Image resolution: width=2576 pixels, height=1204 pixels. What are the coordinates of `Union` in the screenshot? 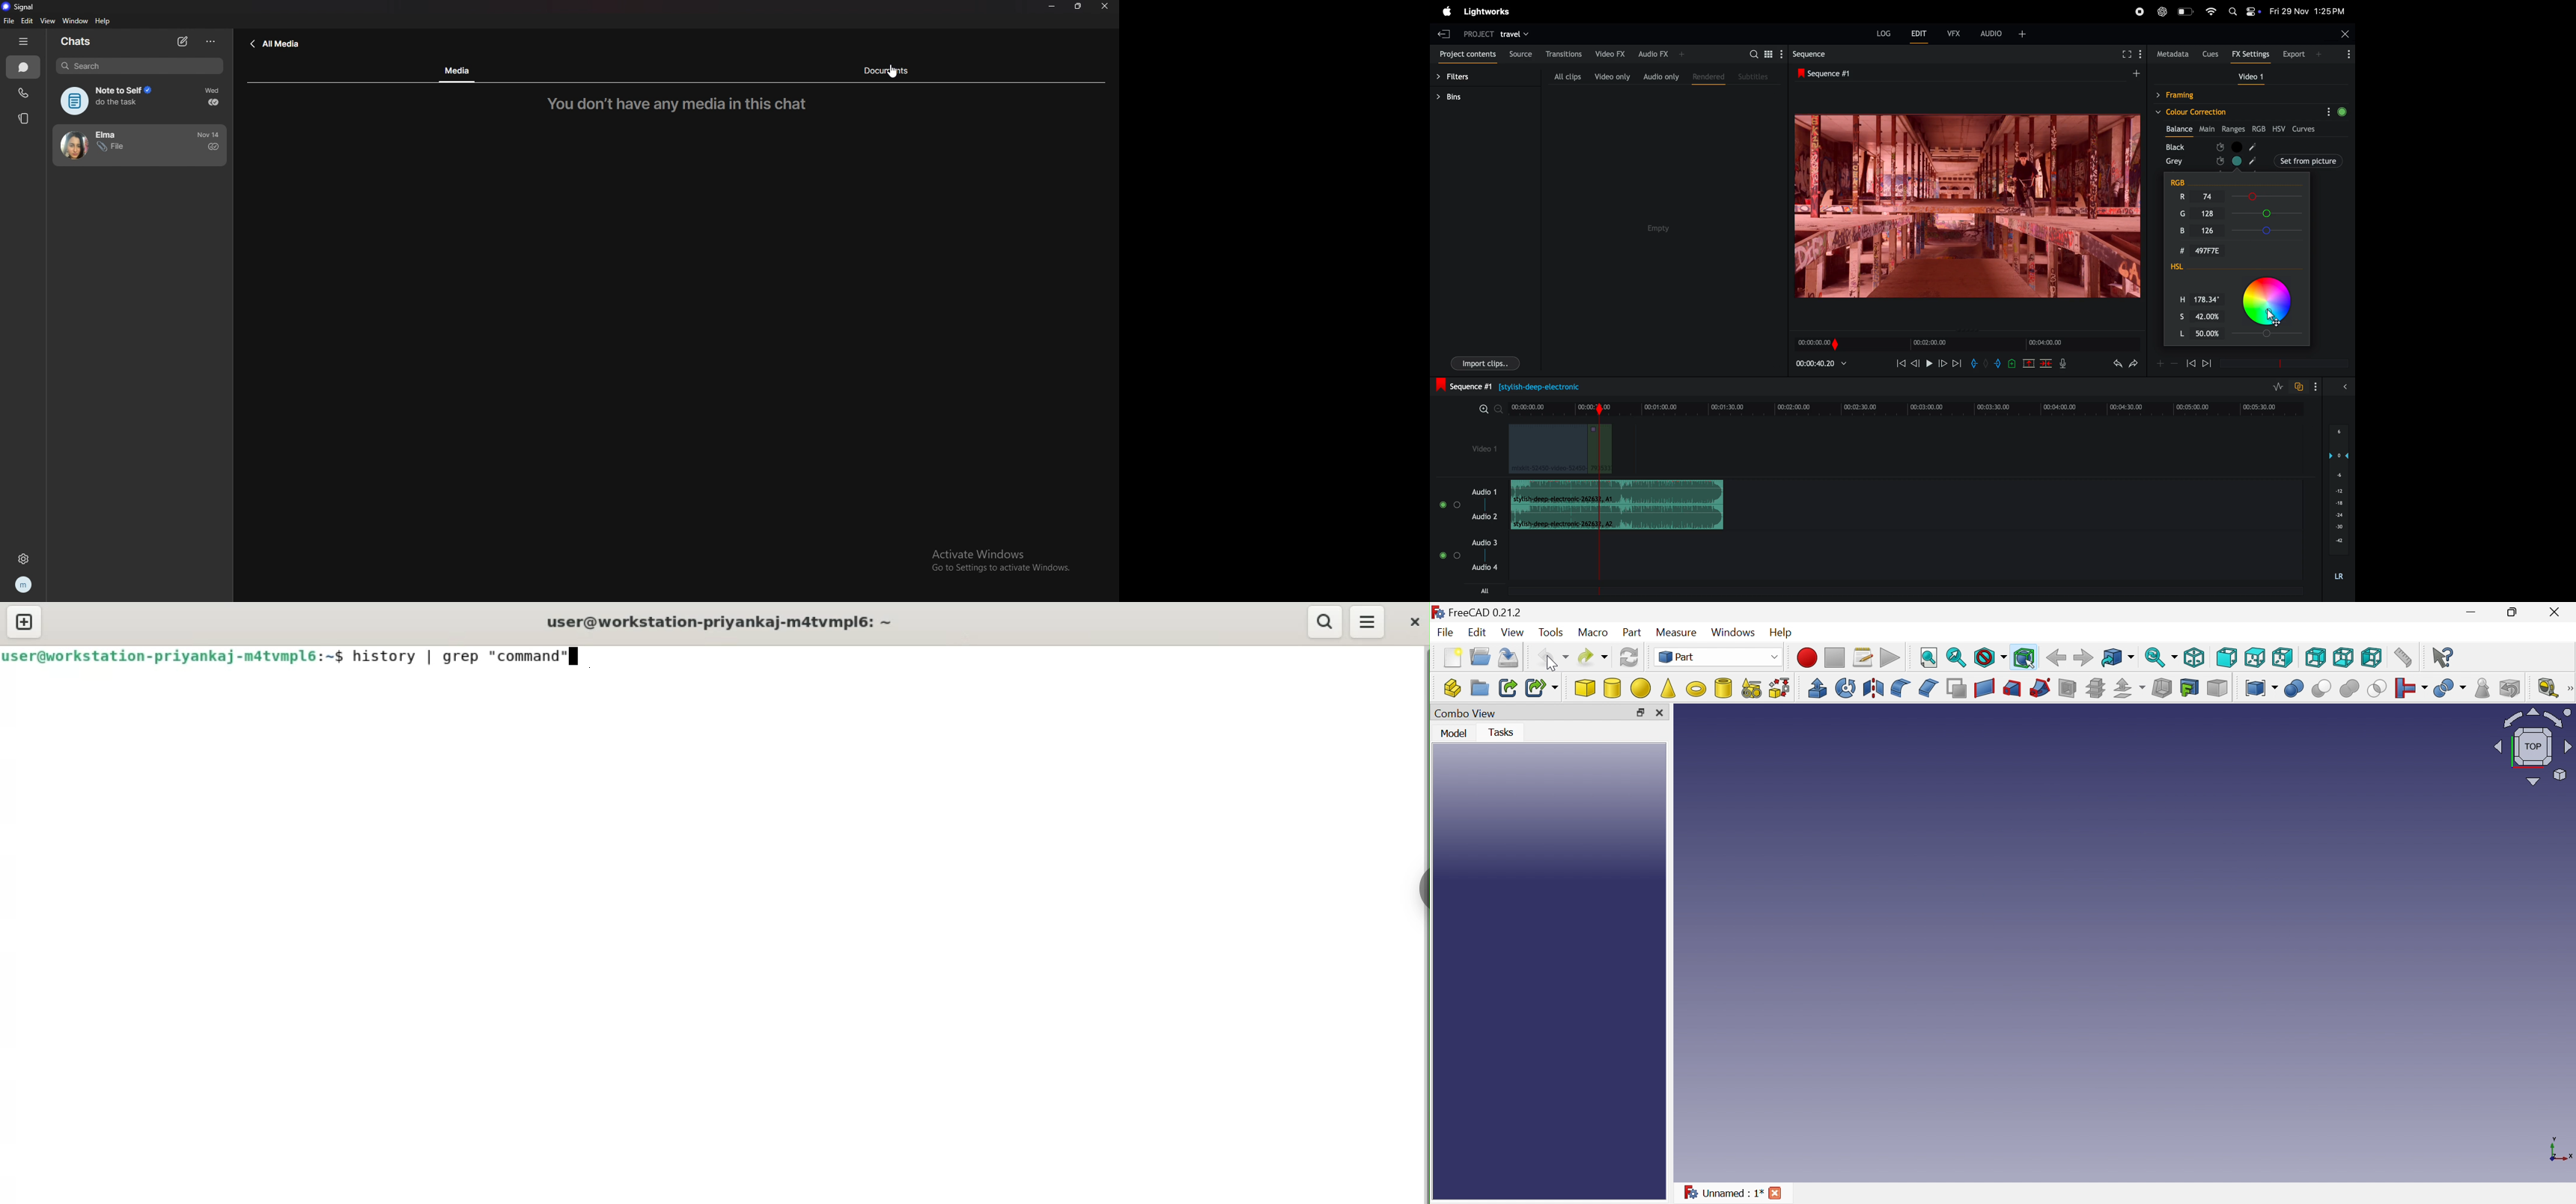 It's located at (2349, 689).